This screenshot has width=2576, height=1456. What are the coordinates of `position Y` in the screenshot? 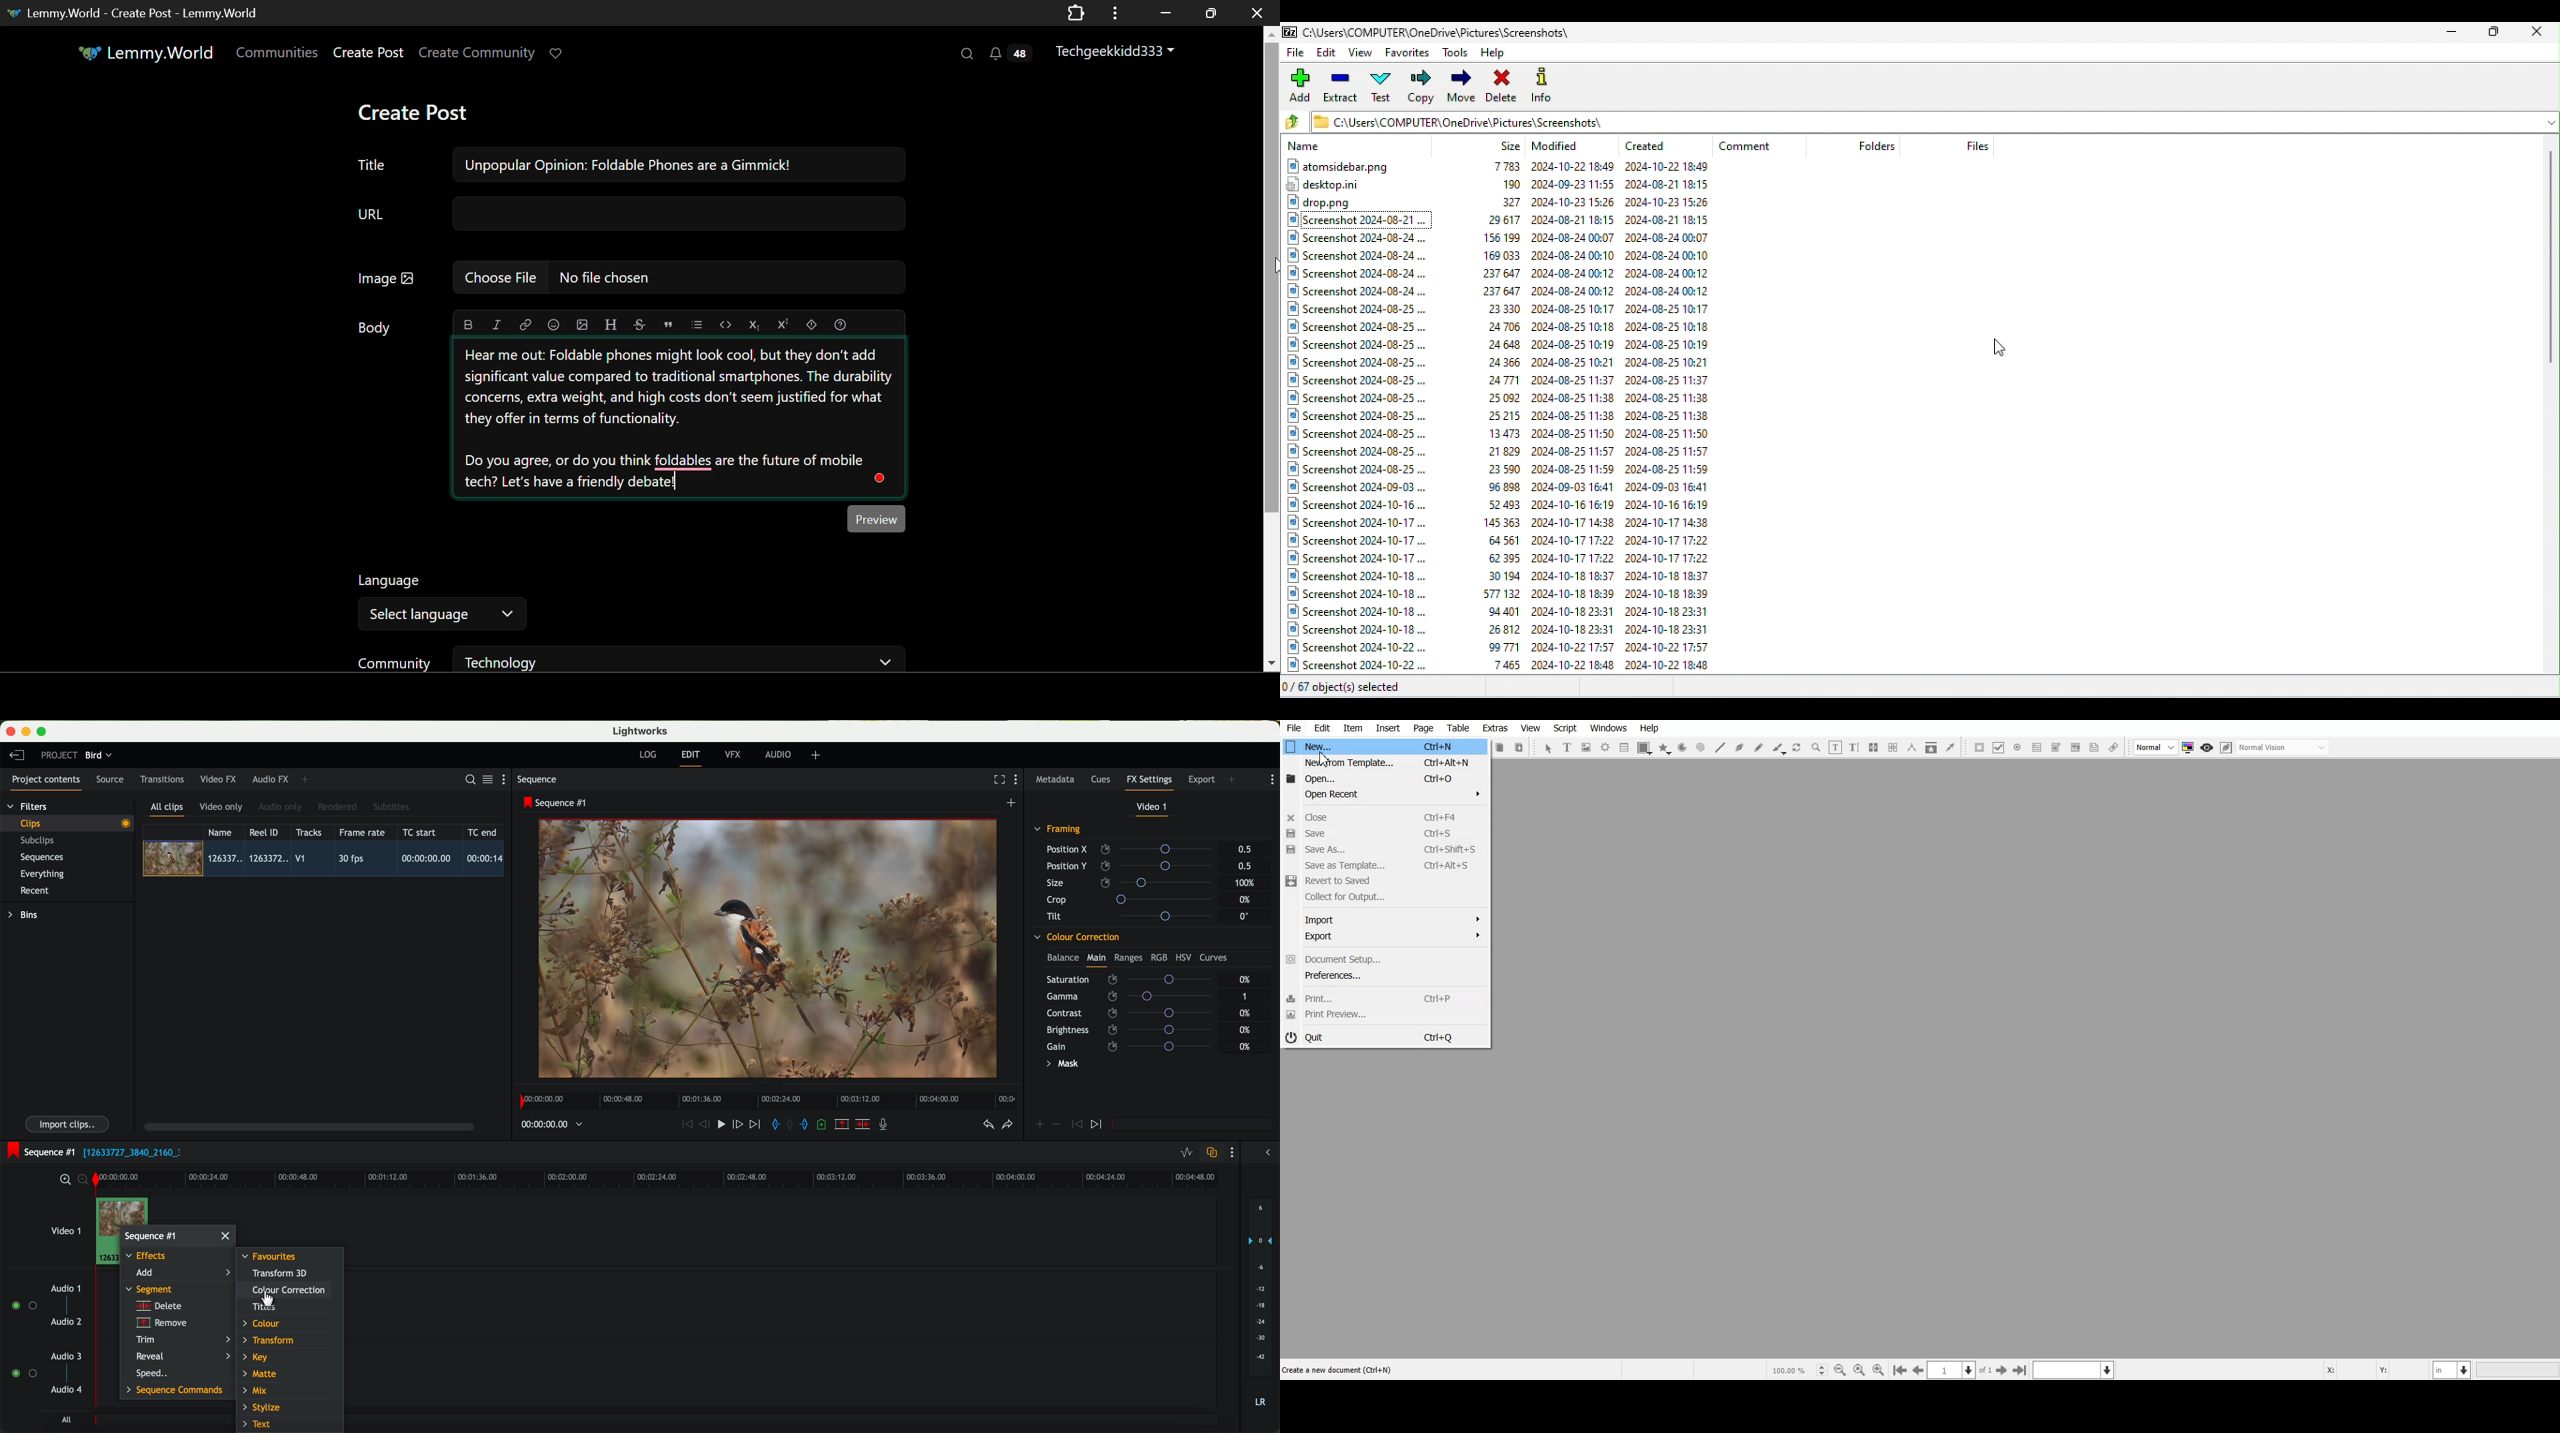 It's located at (1133, 866).